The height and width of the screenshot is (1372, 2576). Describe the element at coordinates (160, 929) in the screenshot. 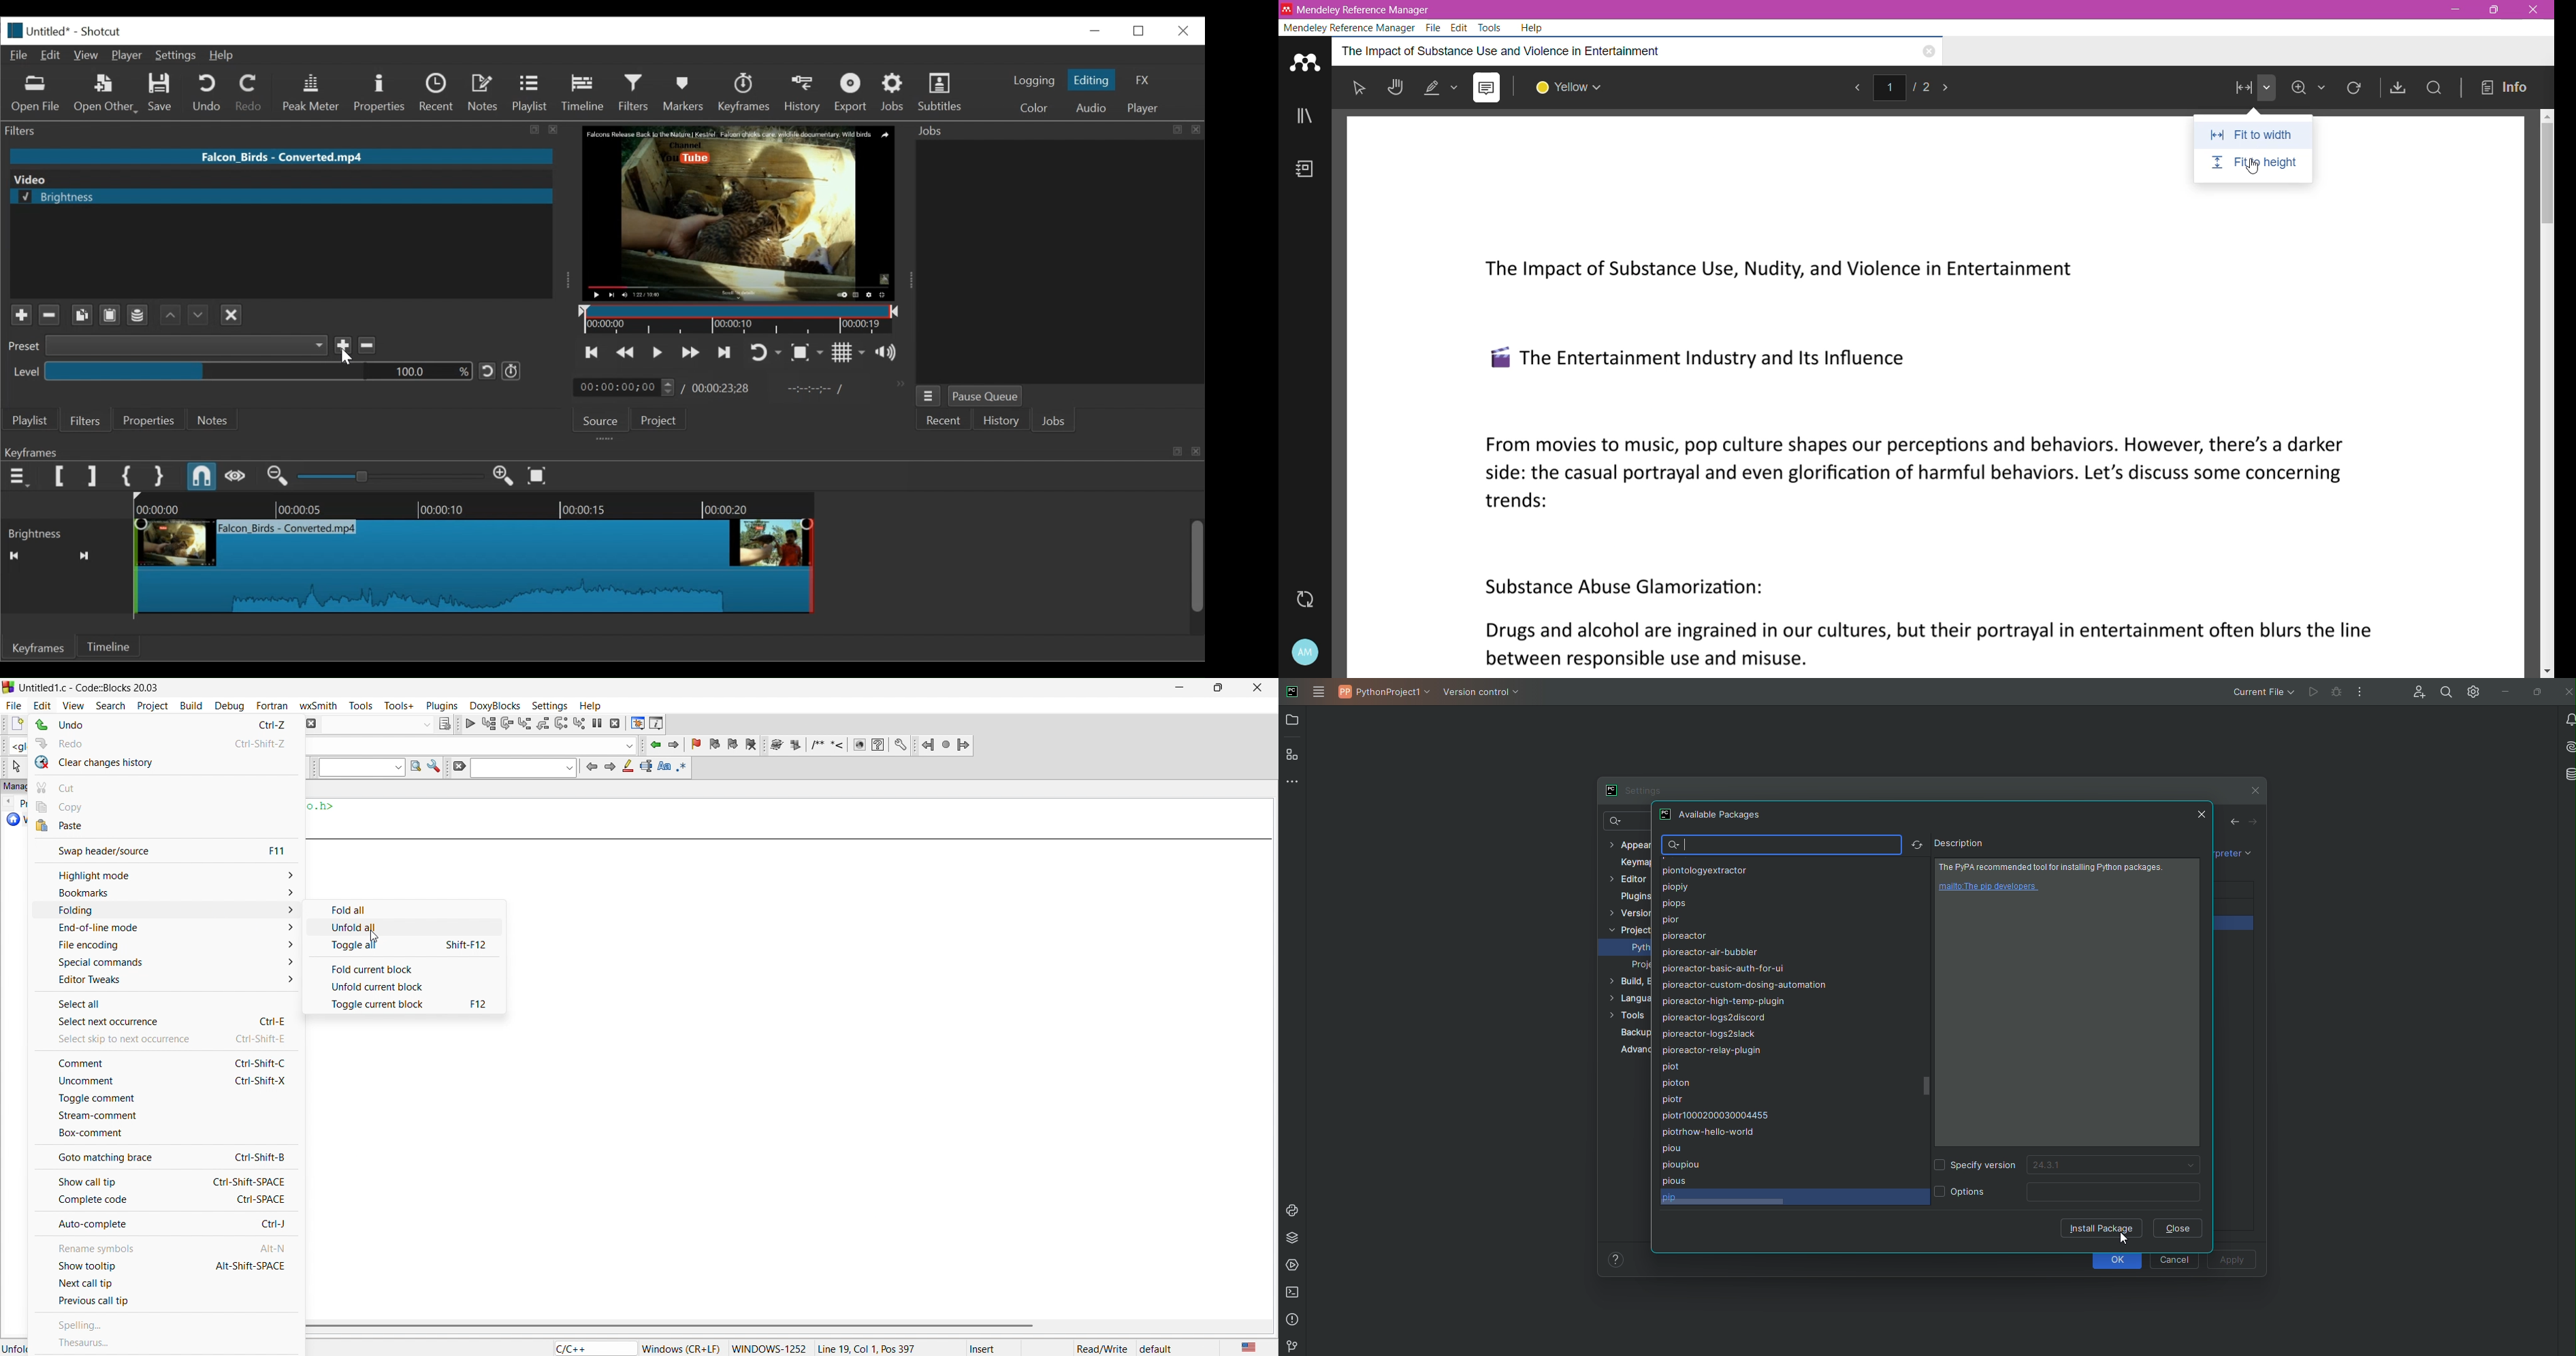

I see `end of line mode` at that location.